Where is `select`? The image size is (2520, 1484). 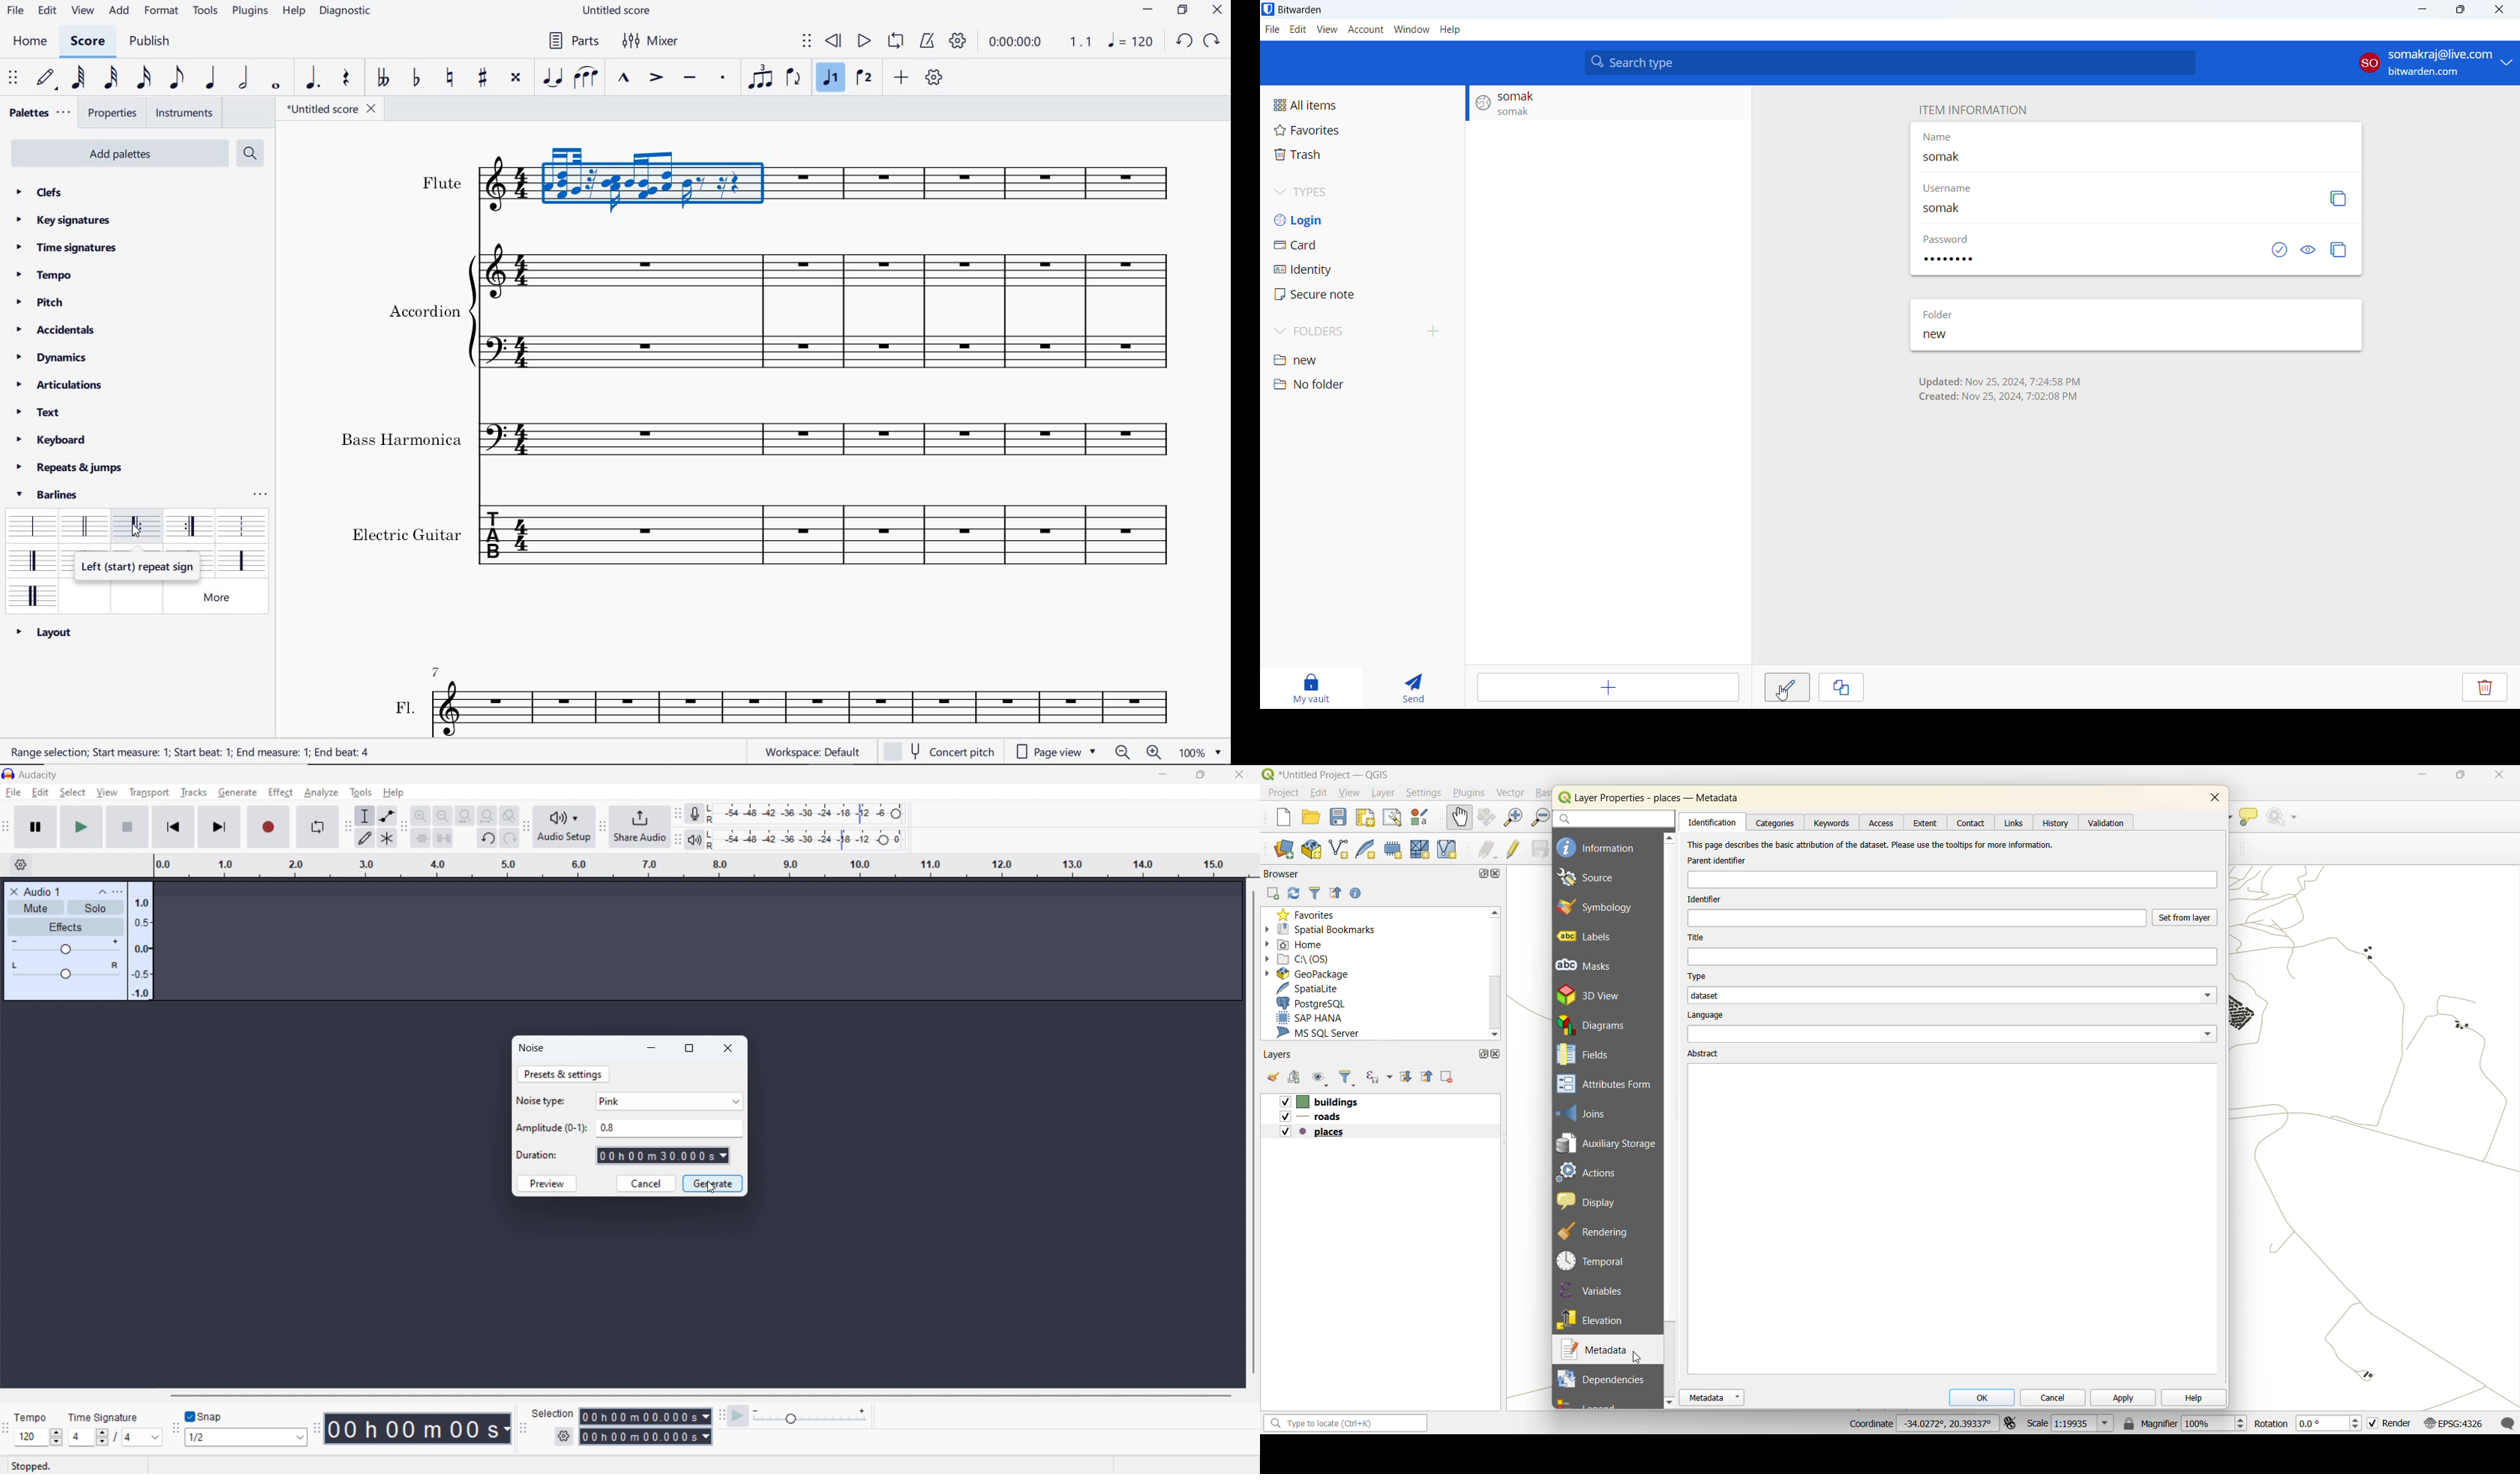 select is located at coordinates (73, 793).